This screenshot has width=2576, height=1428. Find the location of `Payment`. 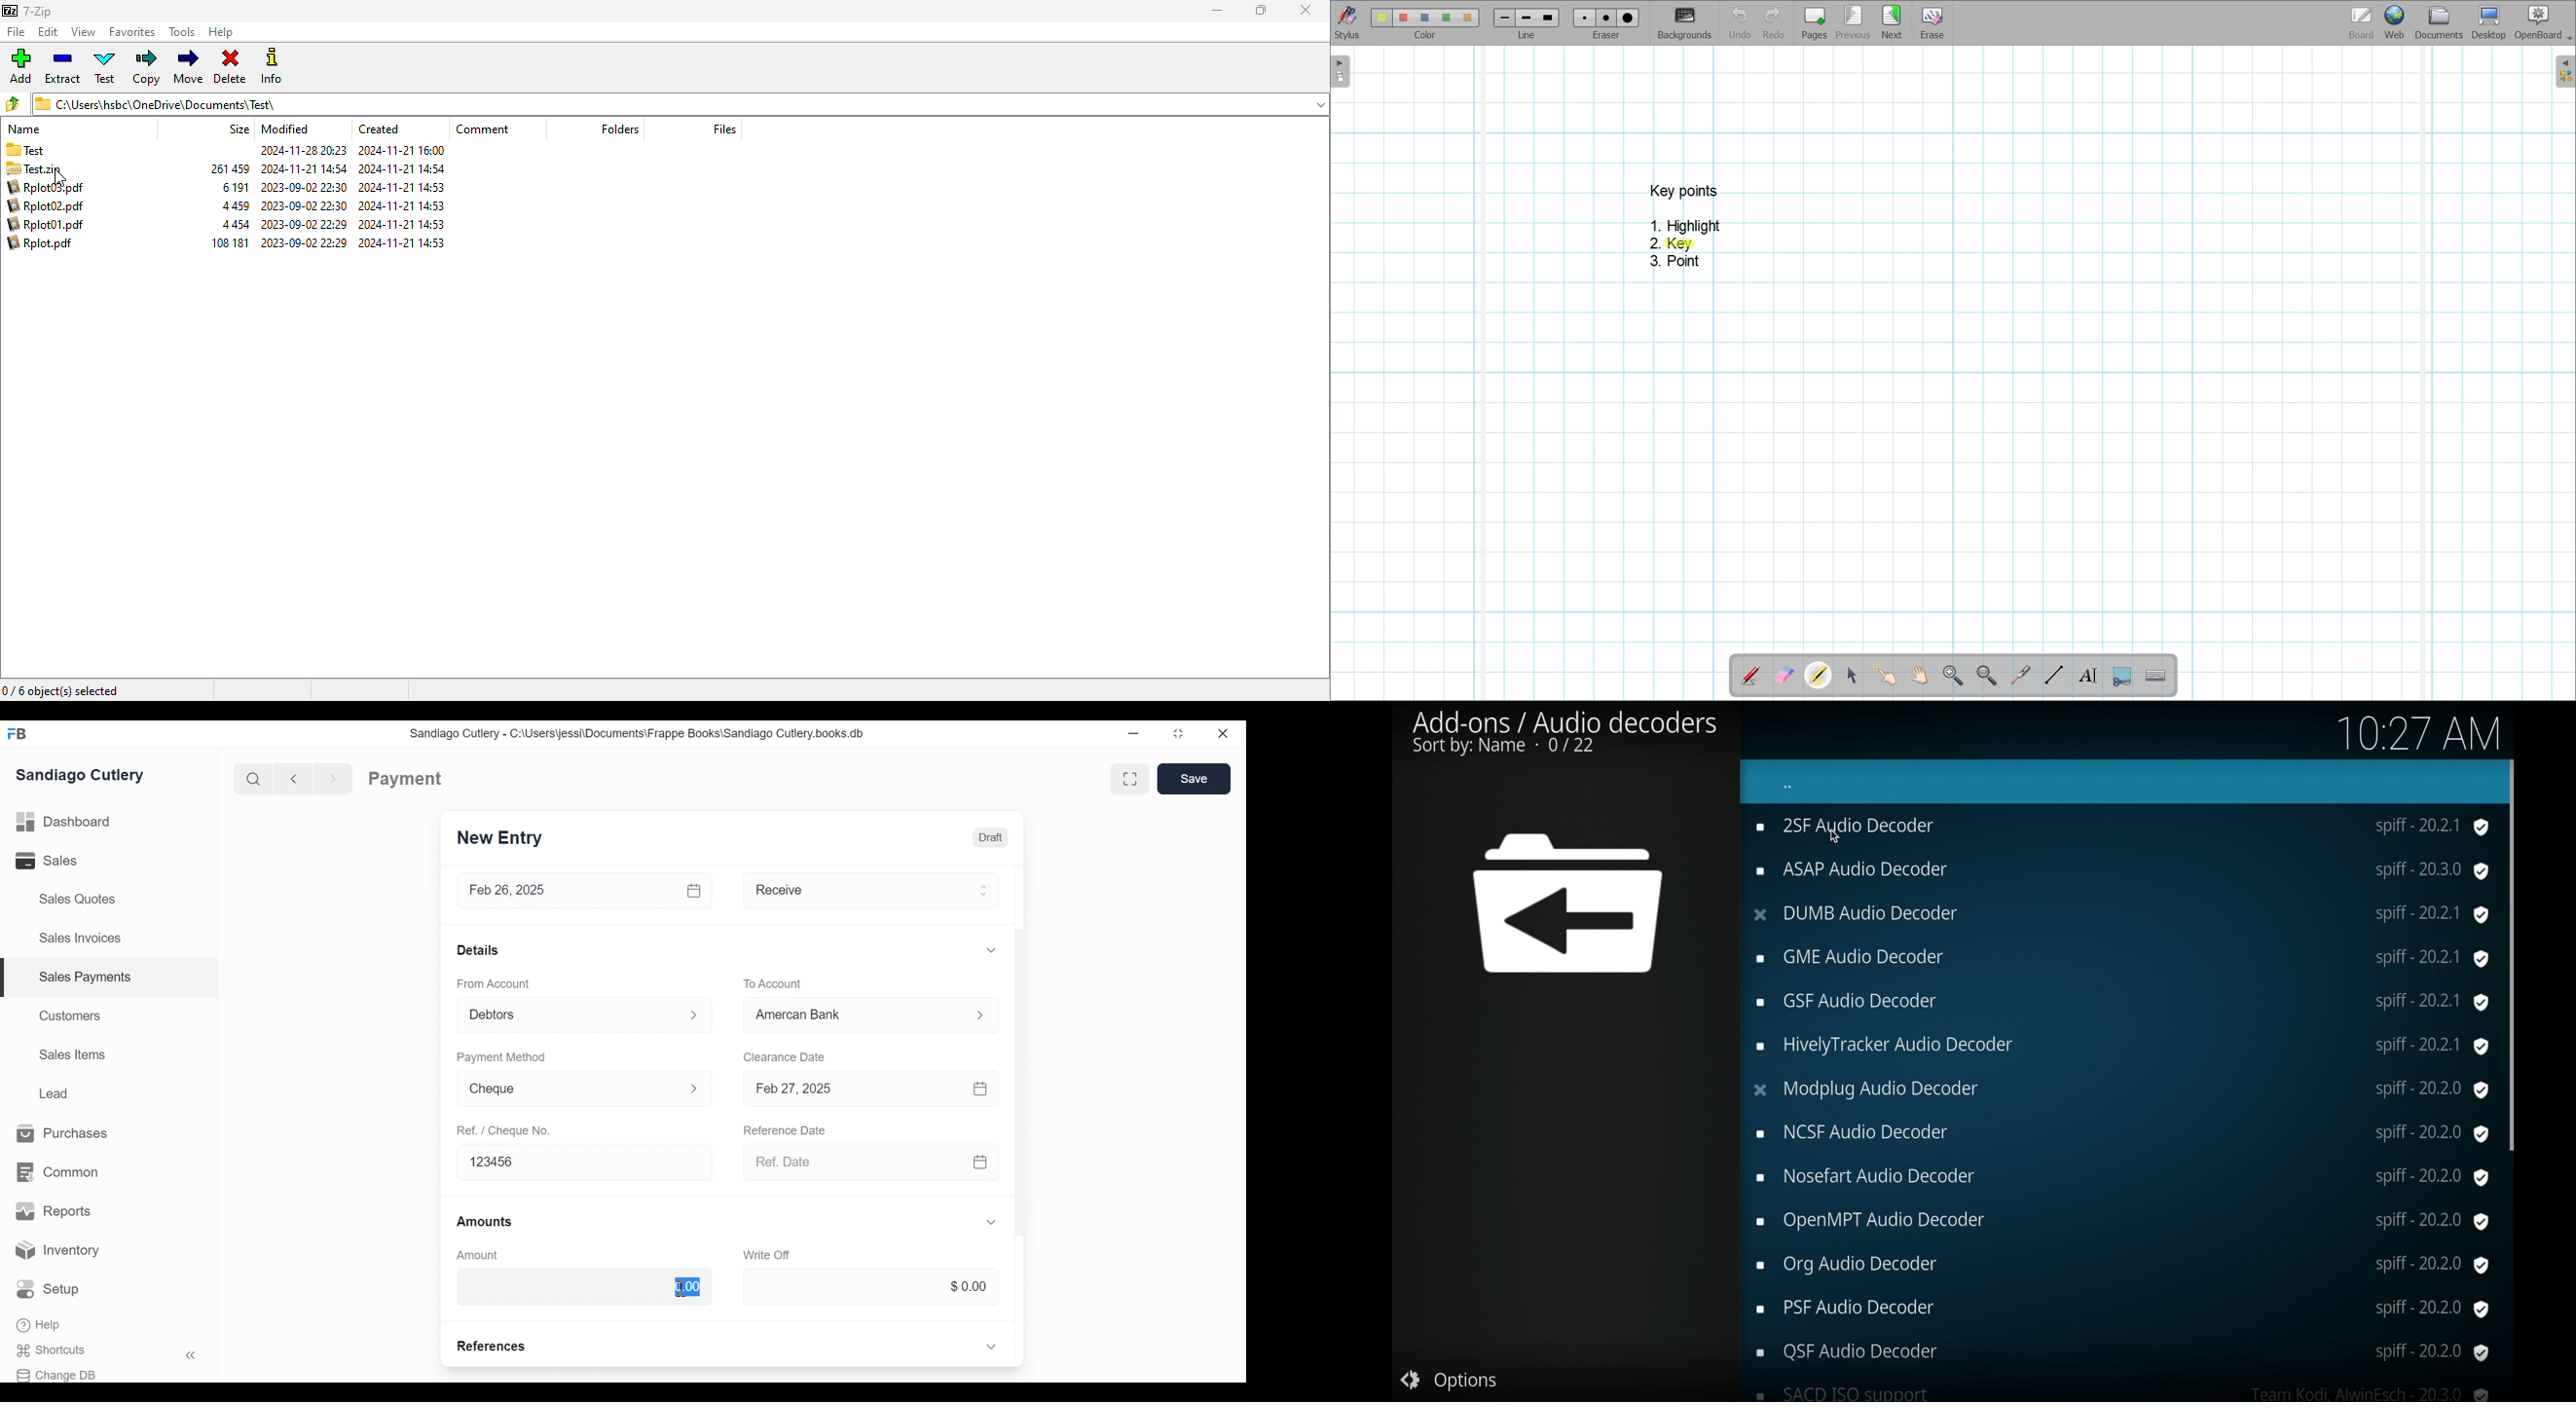

Payment is located at coordinates (406, 779).